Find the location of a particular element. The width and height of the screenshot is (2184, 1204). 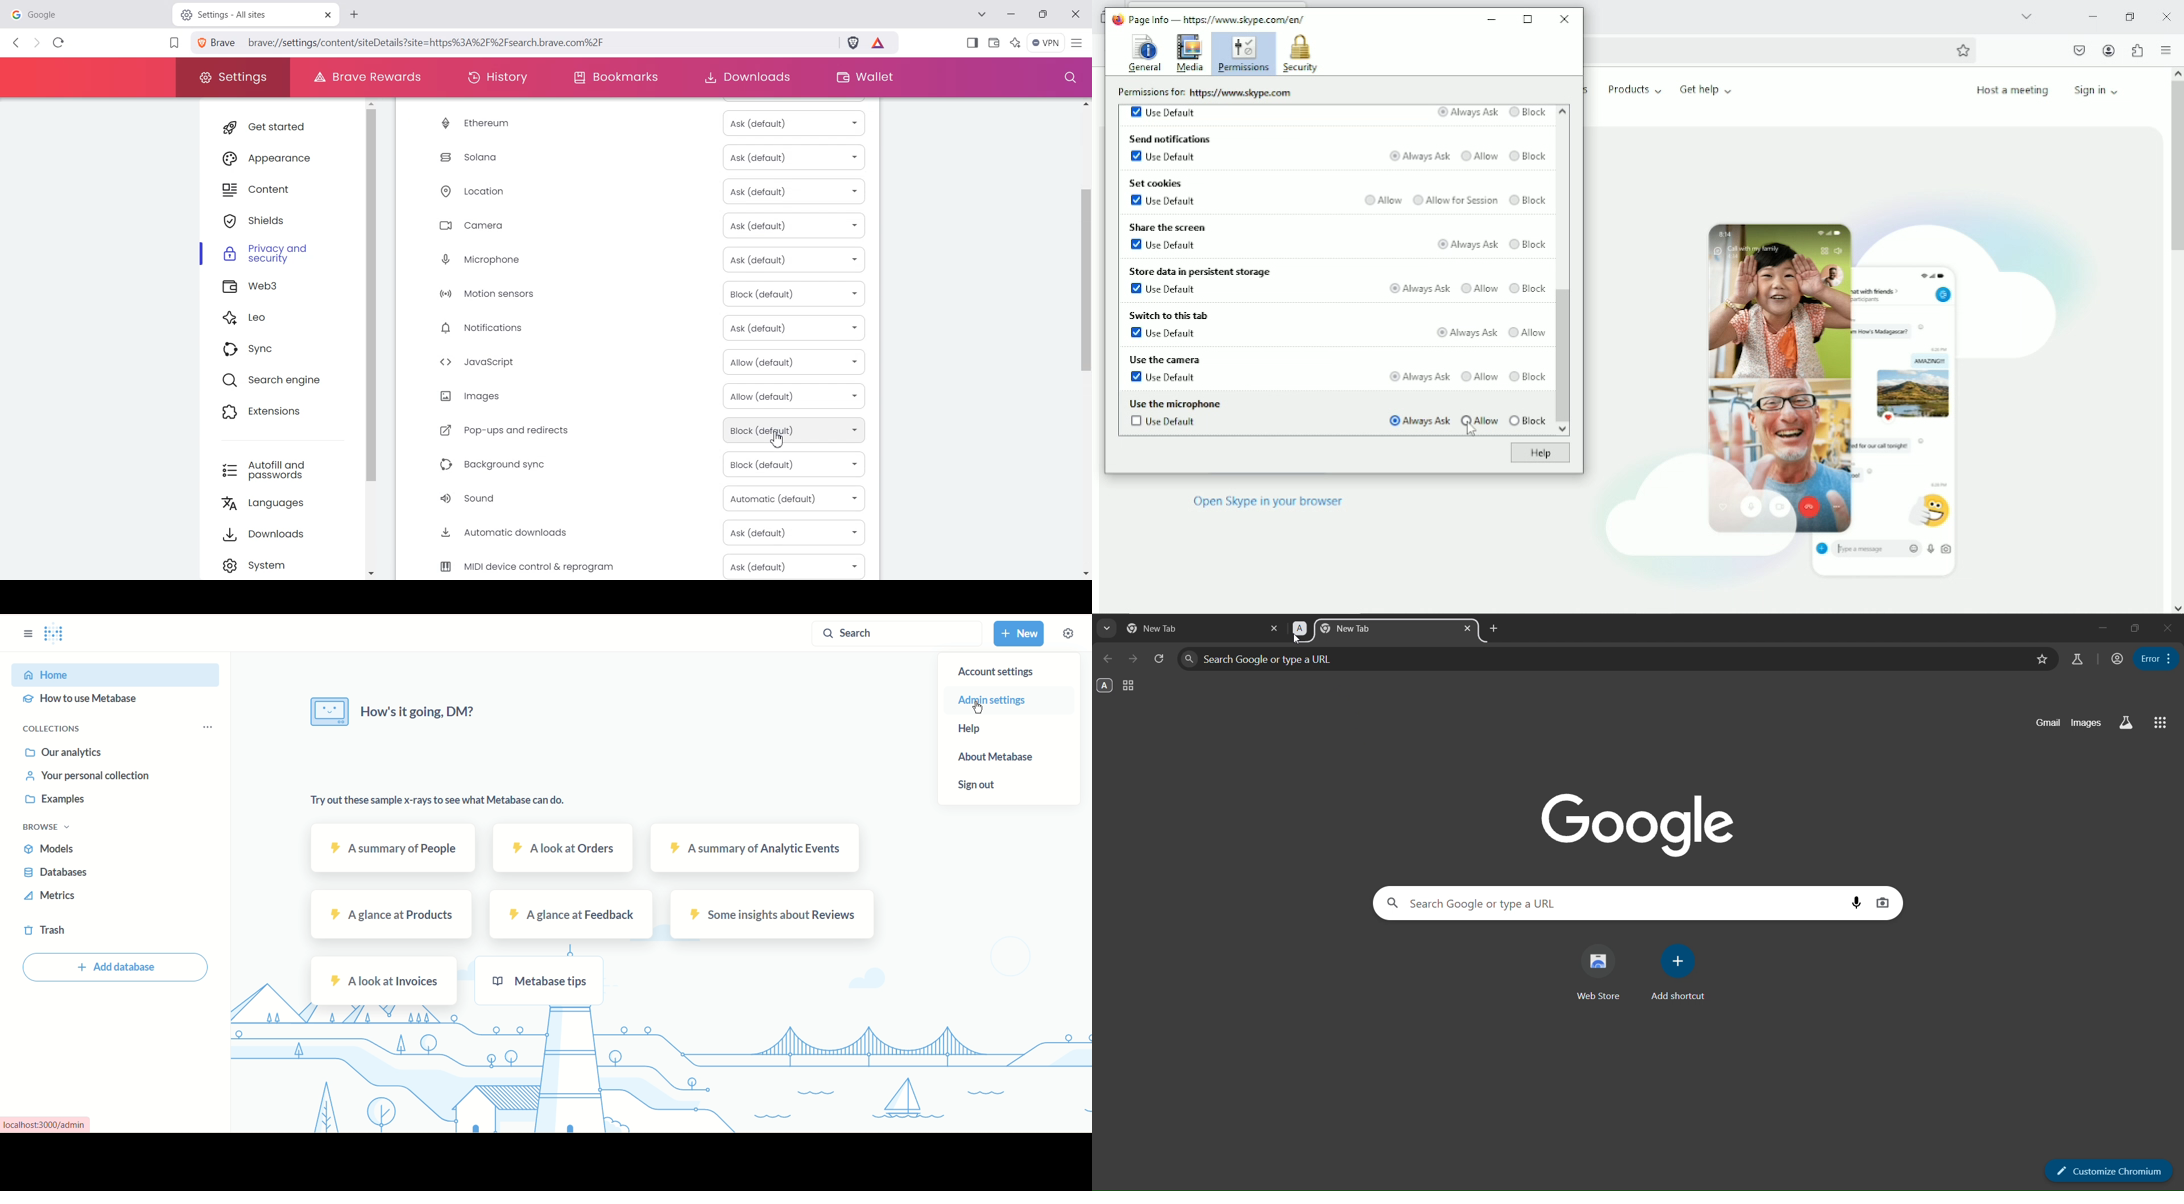

Sign in is located at coordinates (2100, 89).